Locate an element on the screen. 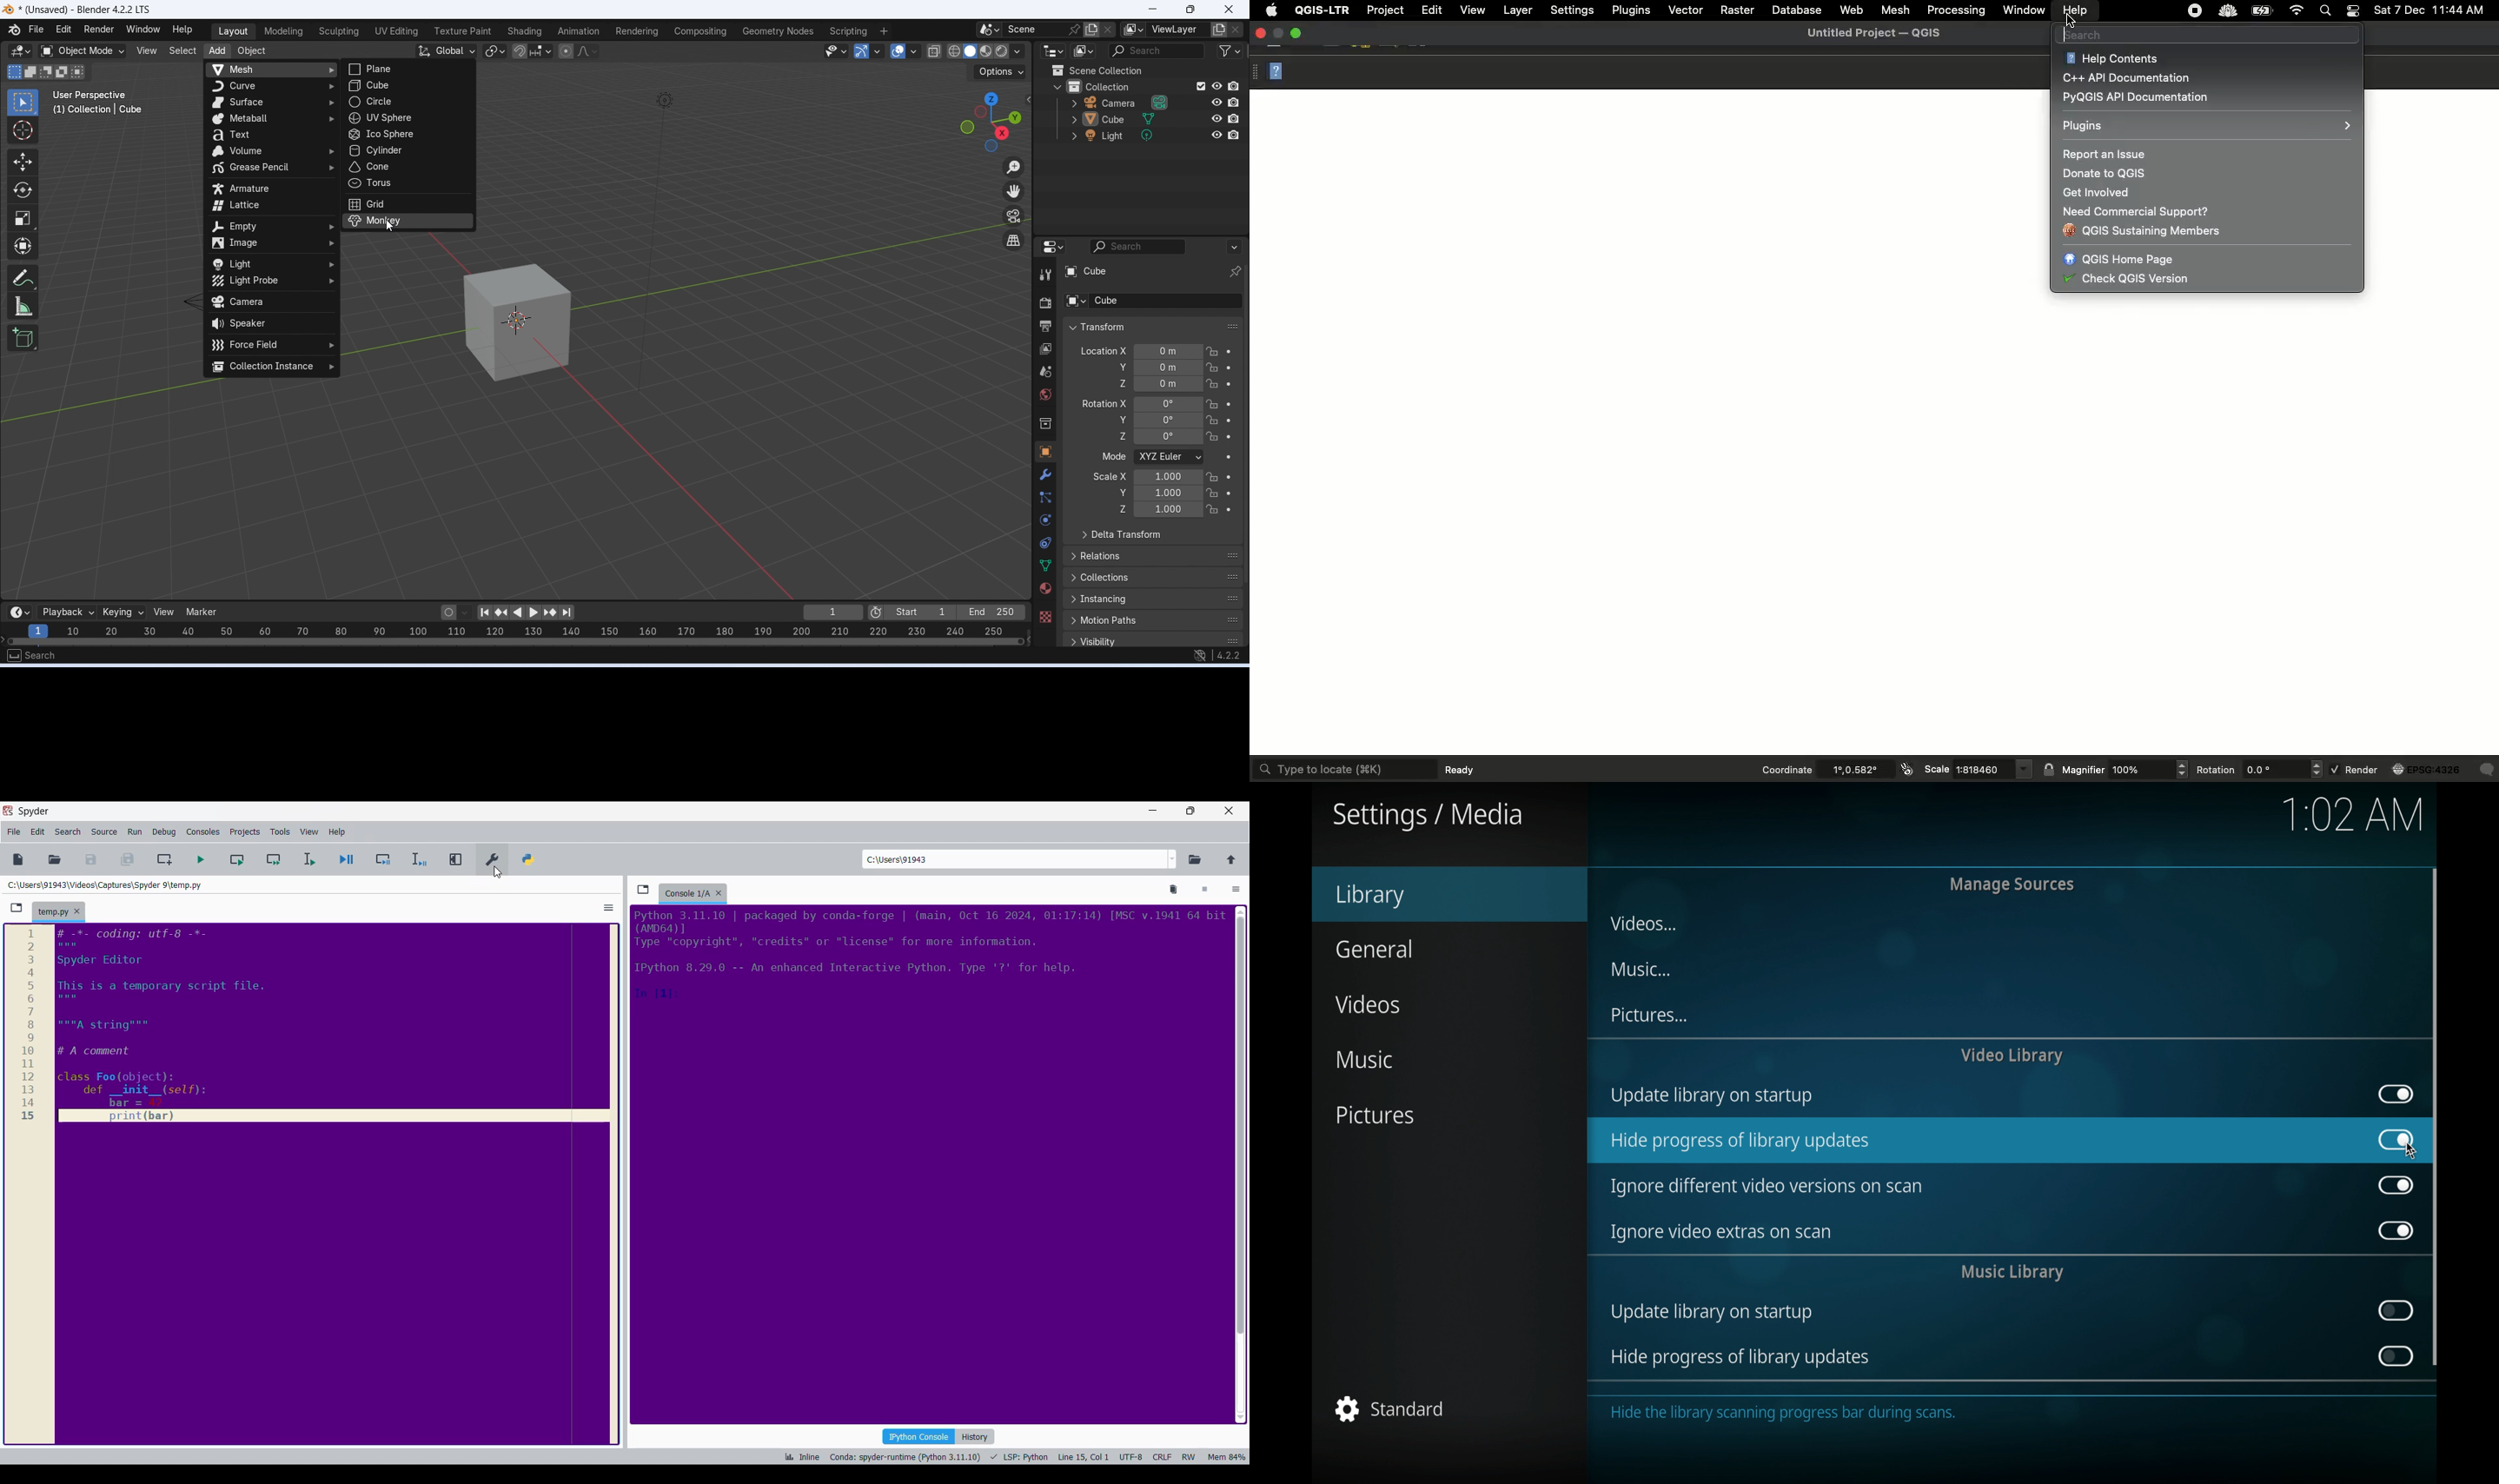 The width and height of the screenshot is (2520, 1484). Donate to QGIS is located at coordinates (2107, 172).